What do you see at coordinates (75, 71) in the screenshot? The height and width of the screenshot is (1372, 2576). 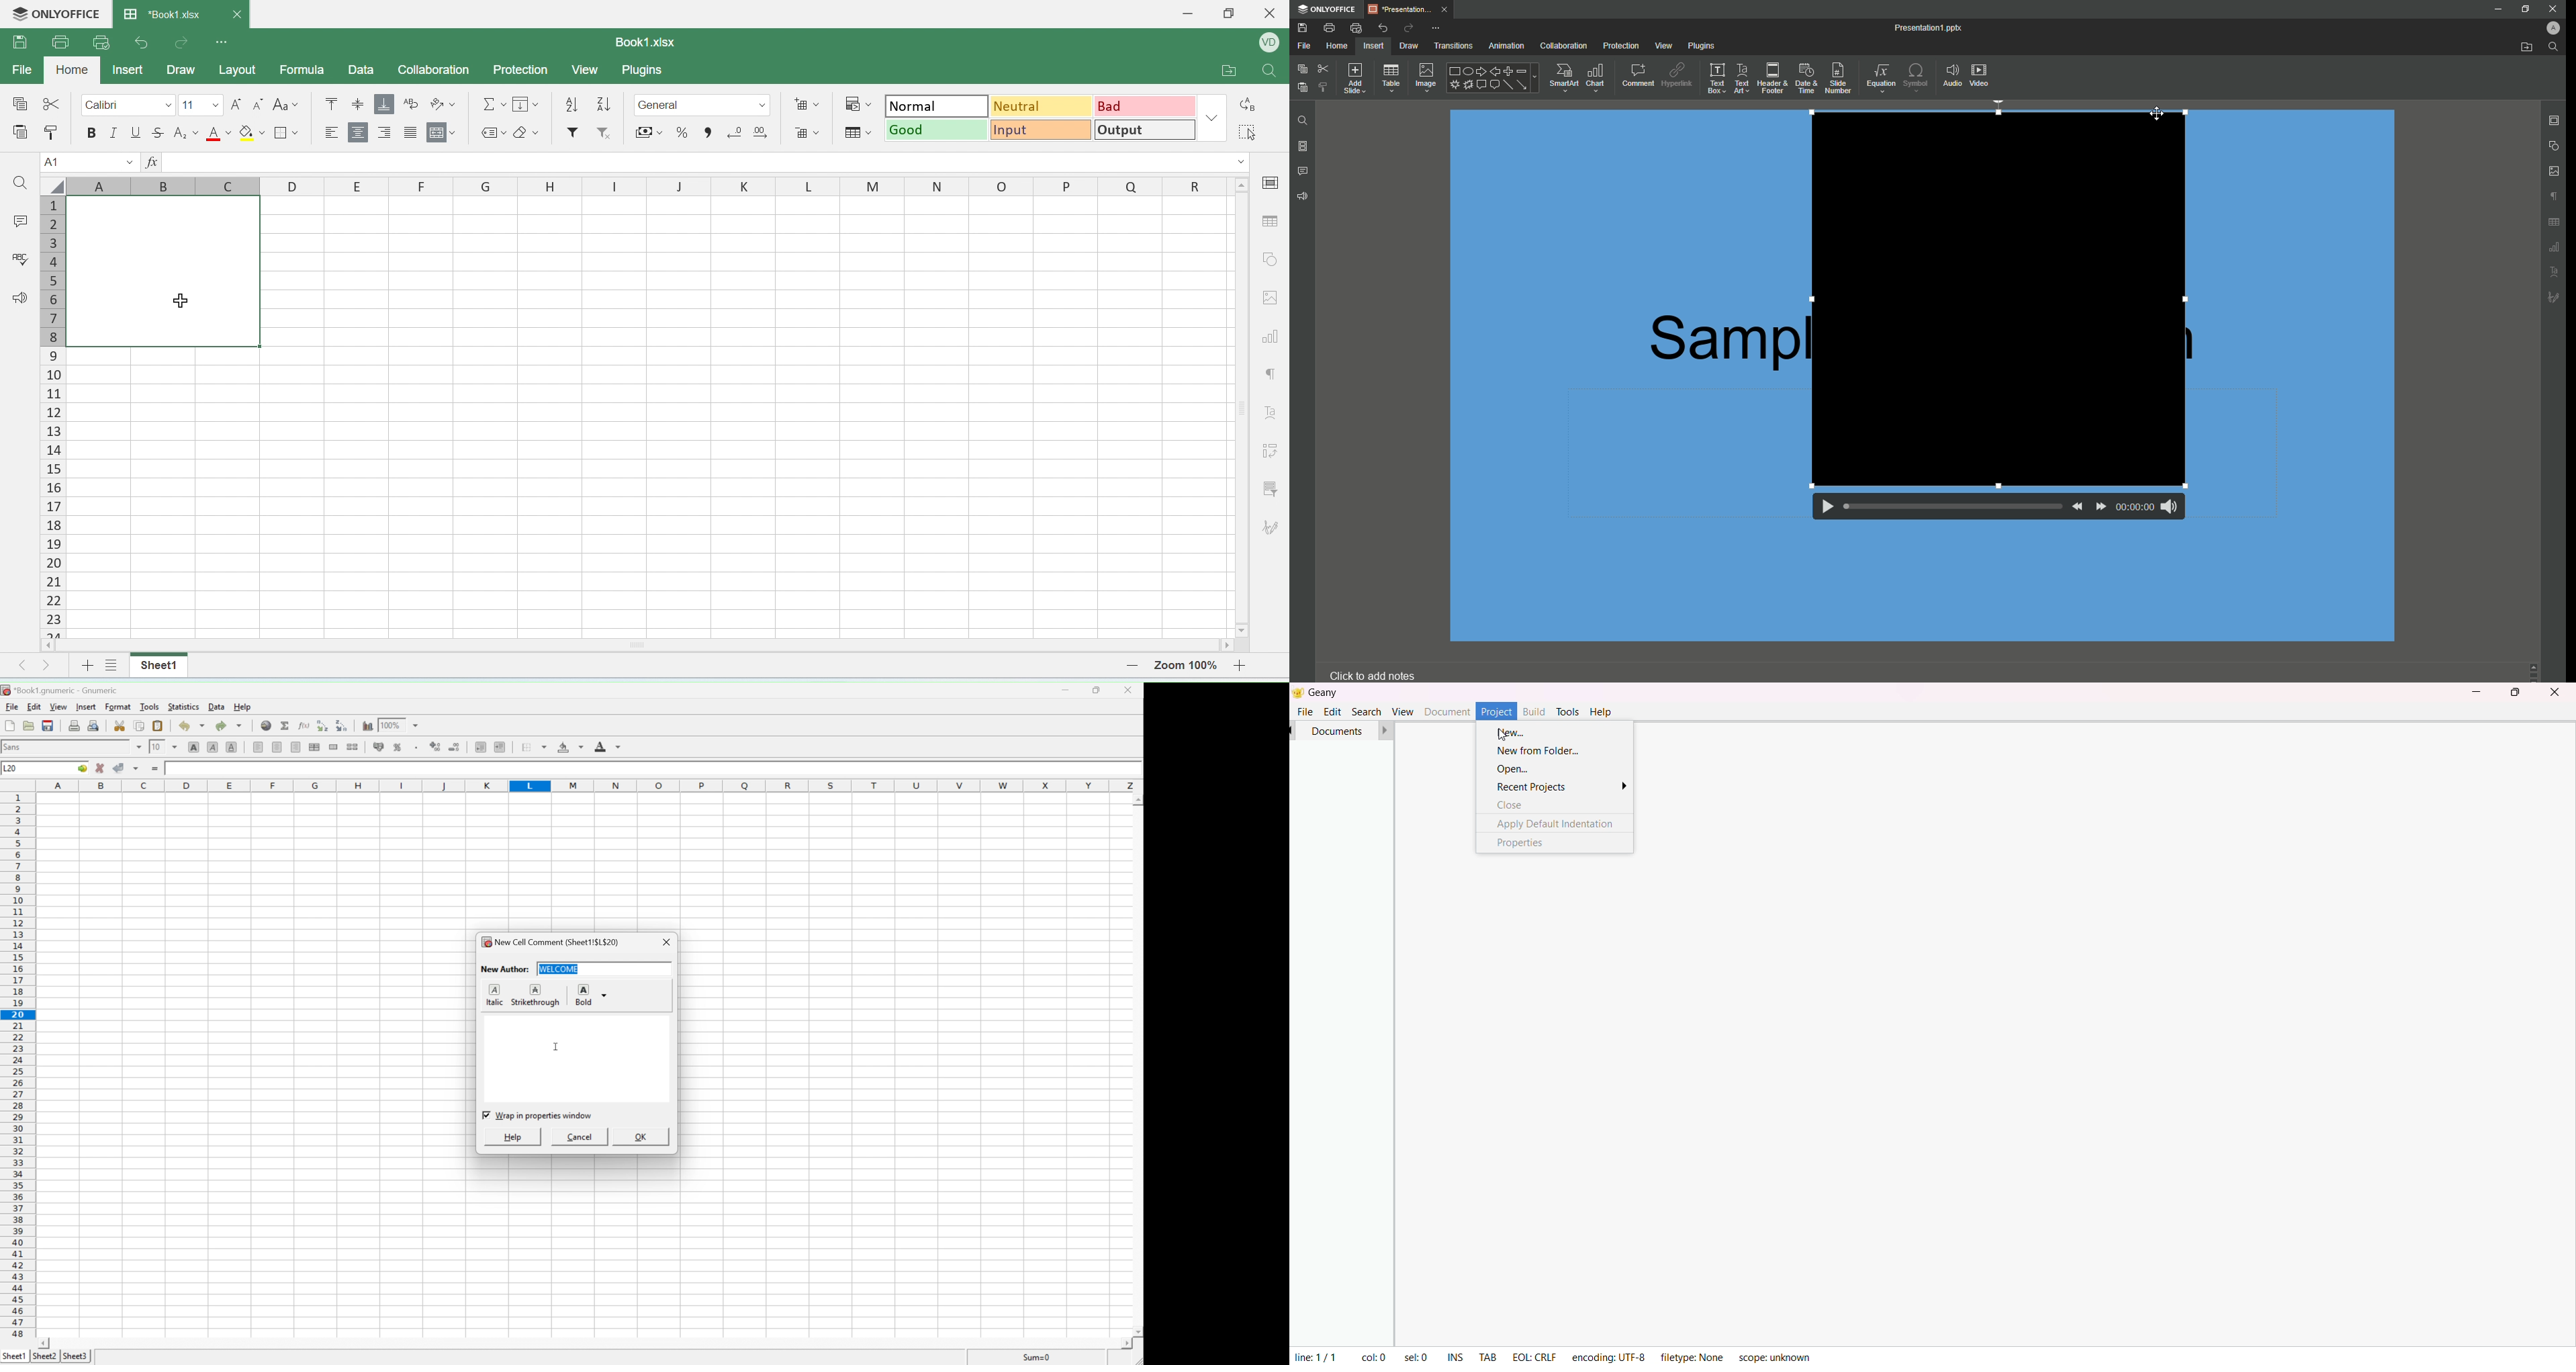 I see `` at bounding box center [75, 71].